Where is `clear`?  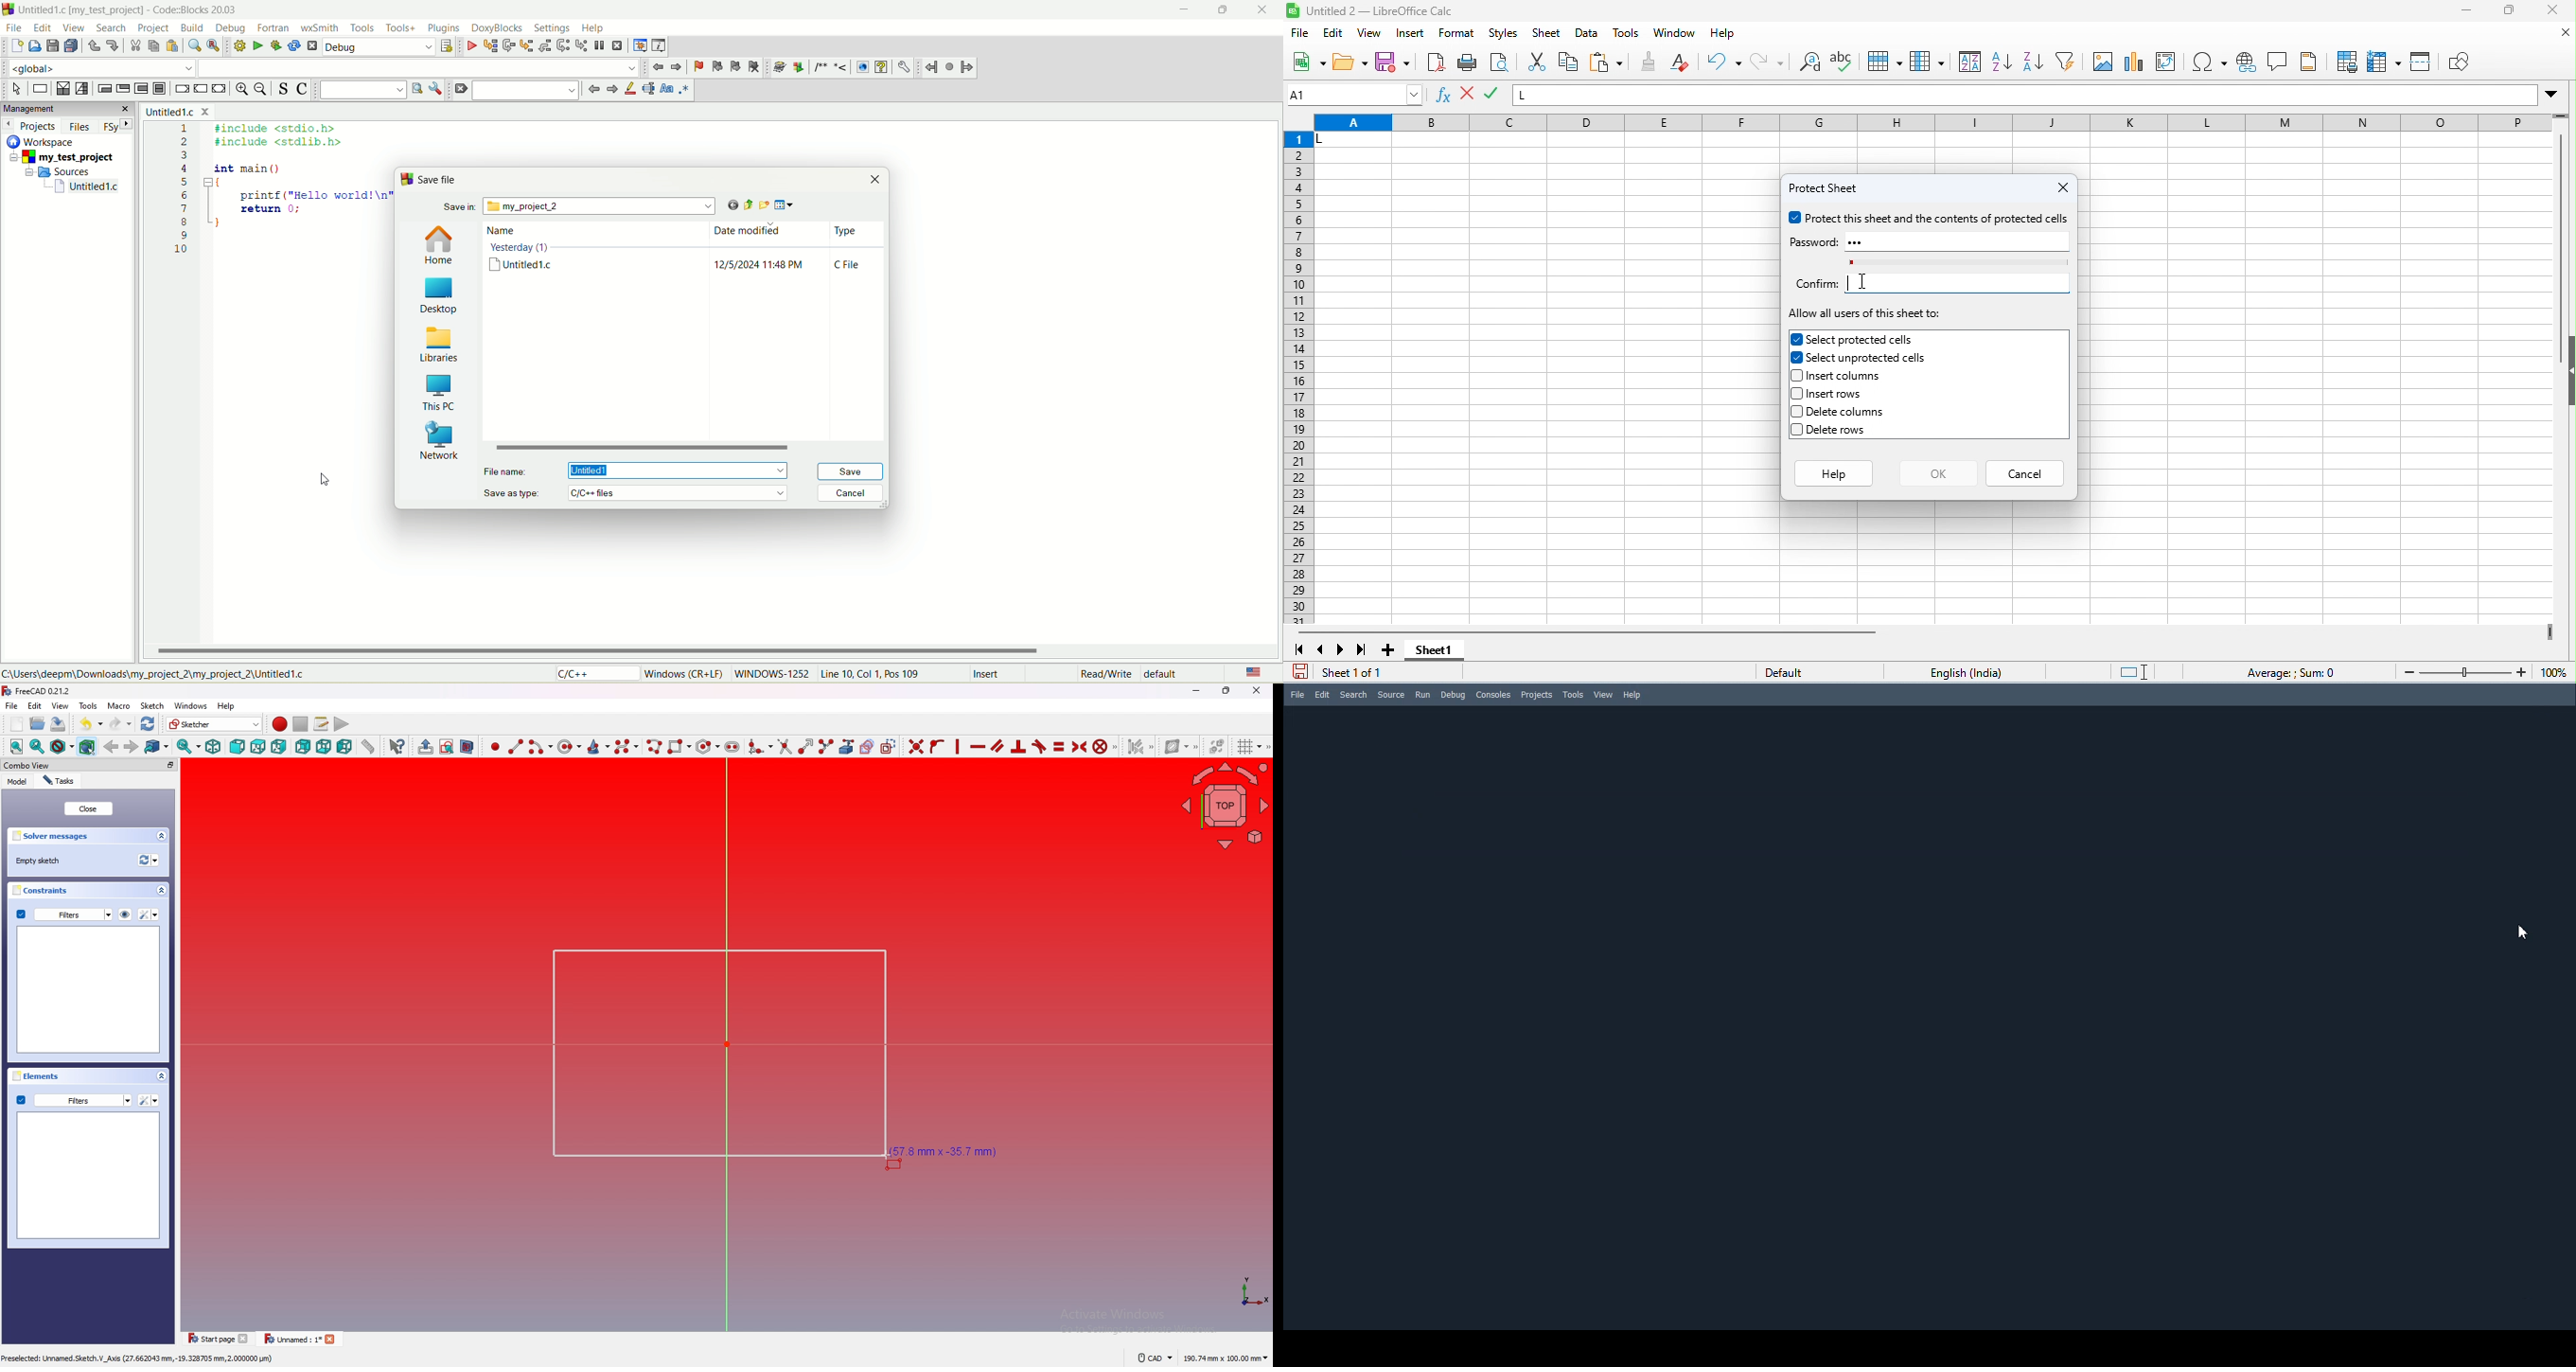 clear is located at coordinates (460, 90).